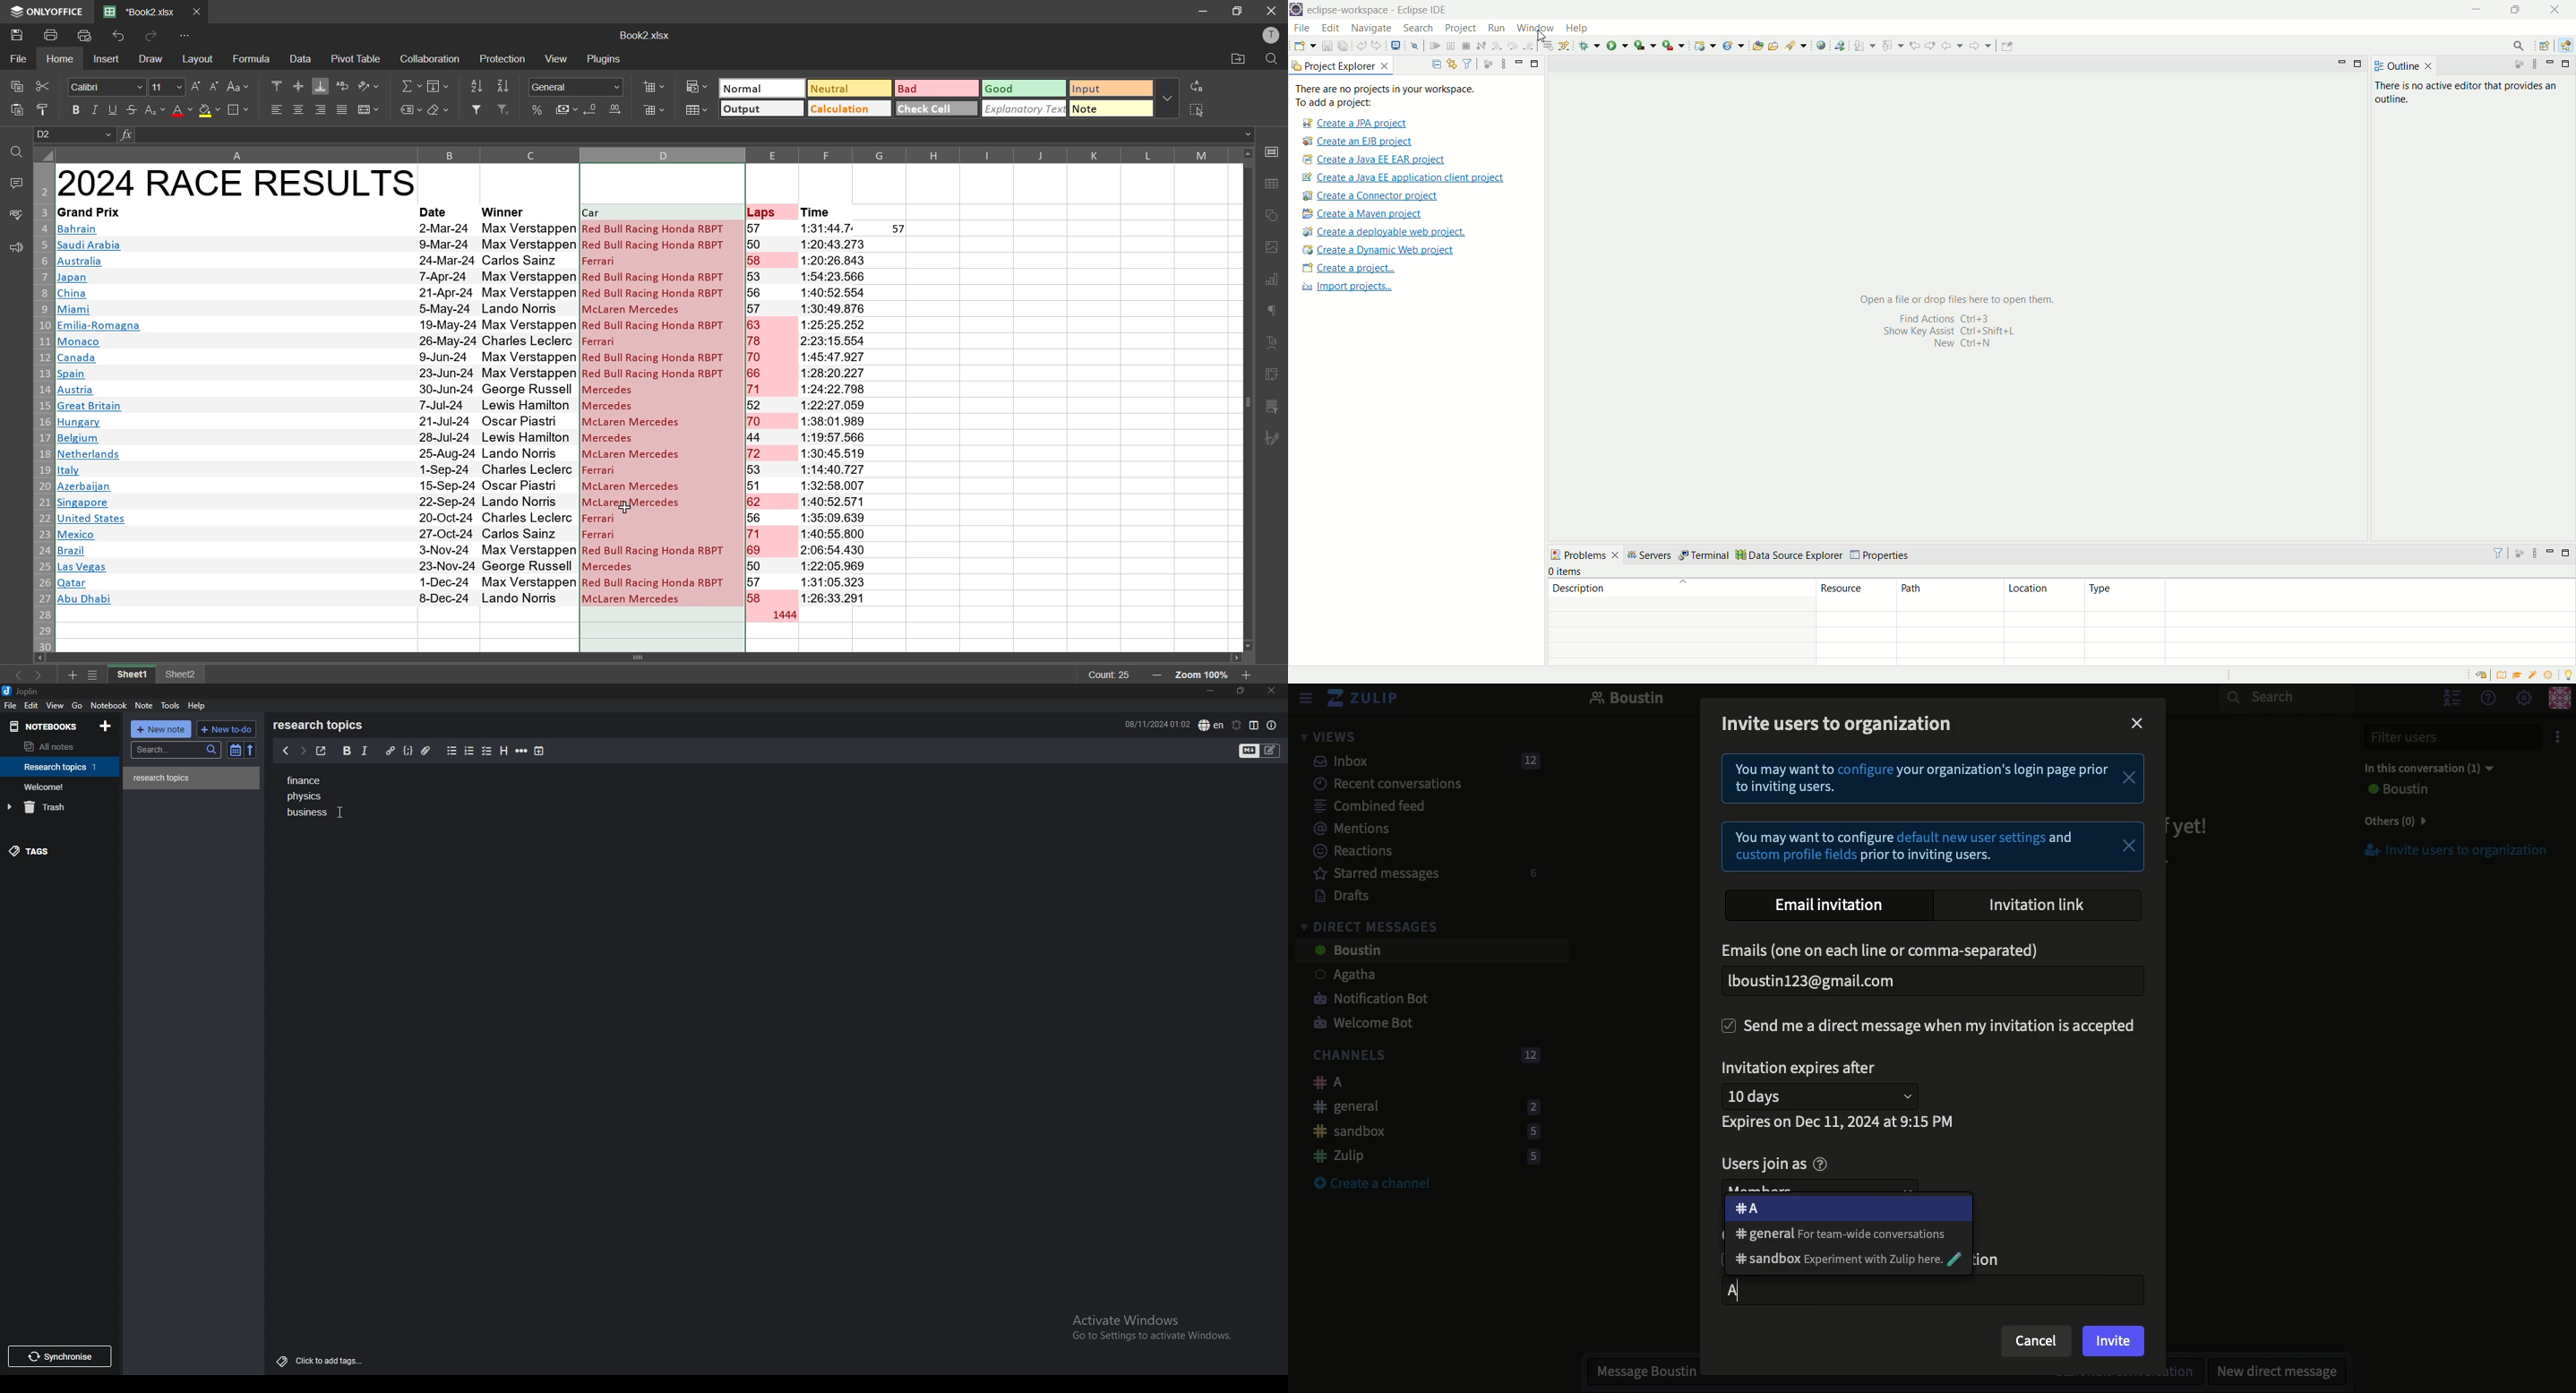 This screenshot has width=2576, height=1400. What do you see at coordinates (317, 1361) in the screenshot?
I see `Click to add tags` at bounding box center [317, 1361].